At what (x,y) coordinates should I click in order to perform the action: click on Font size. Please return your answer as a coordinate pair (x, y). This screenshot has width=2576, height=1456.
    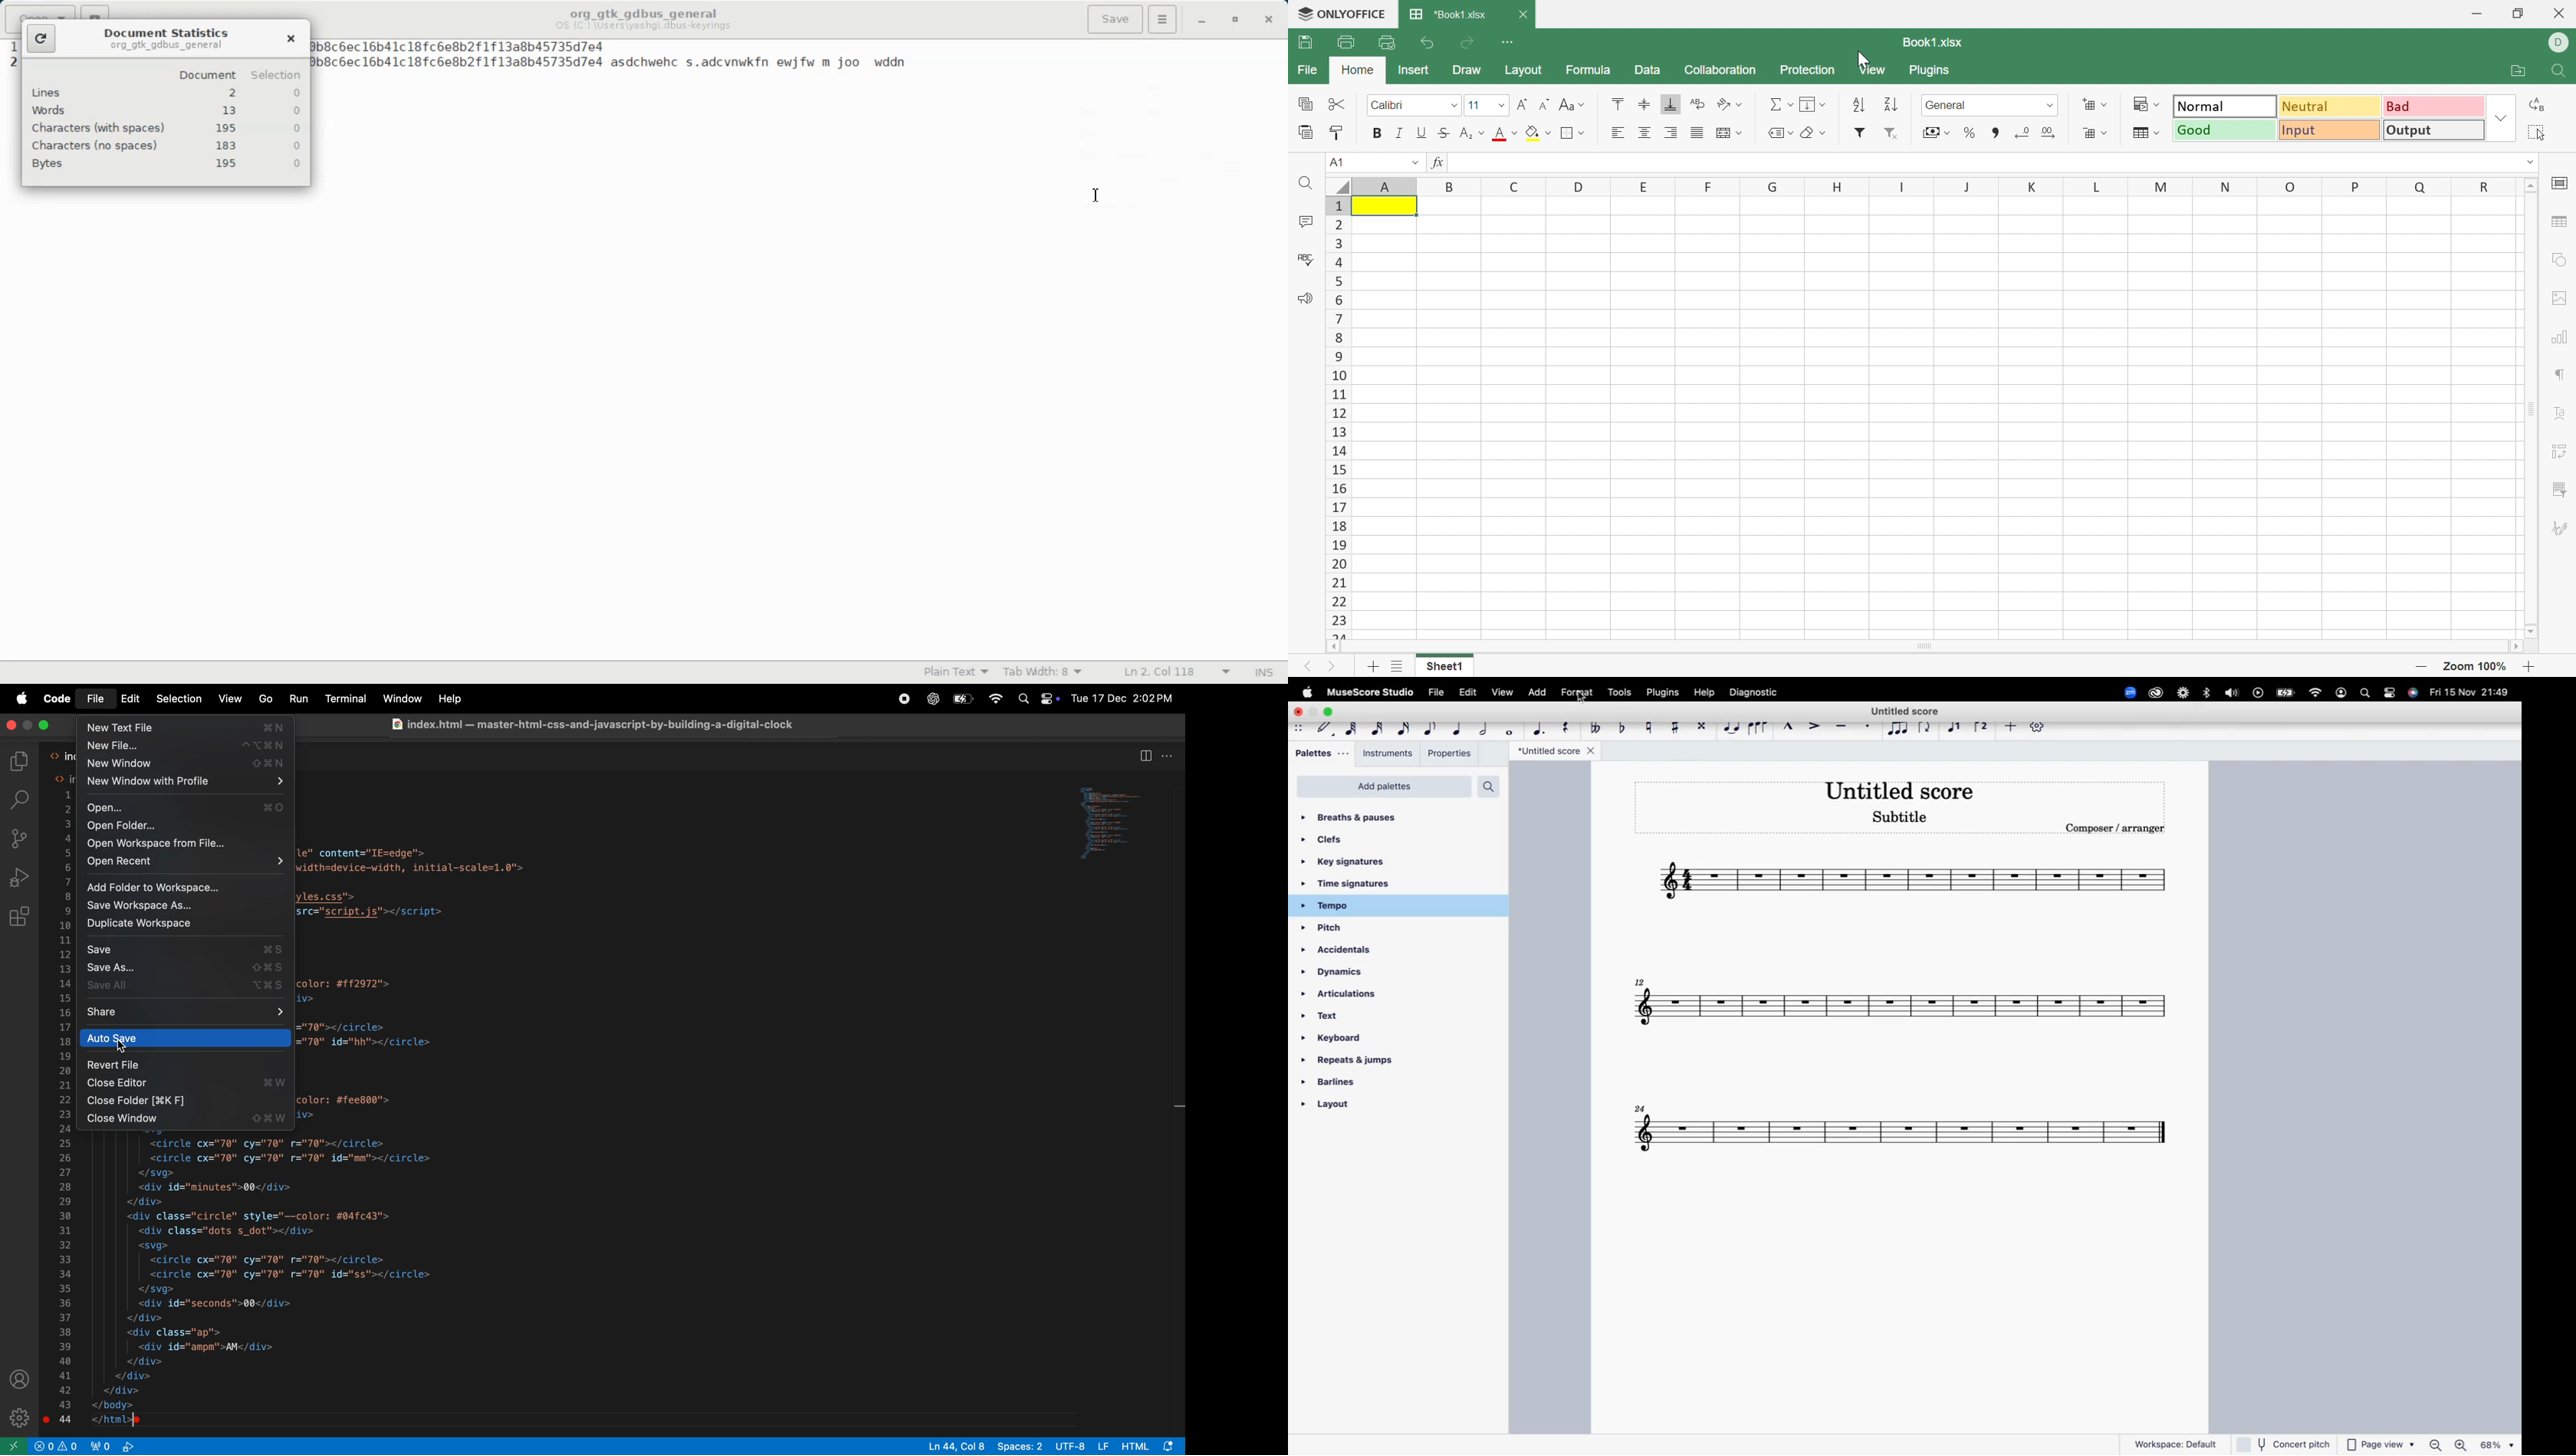
    Looking at the image, I should click on (1486, 103).